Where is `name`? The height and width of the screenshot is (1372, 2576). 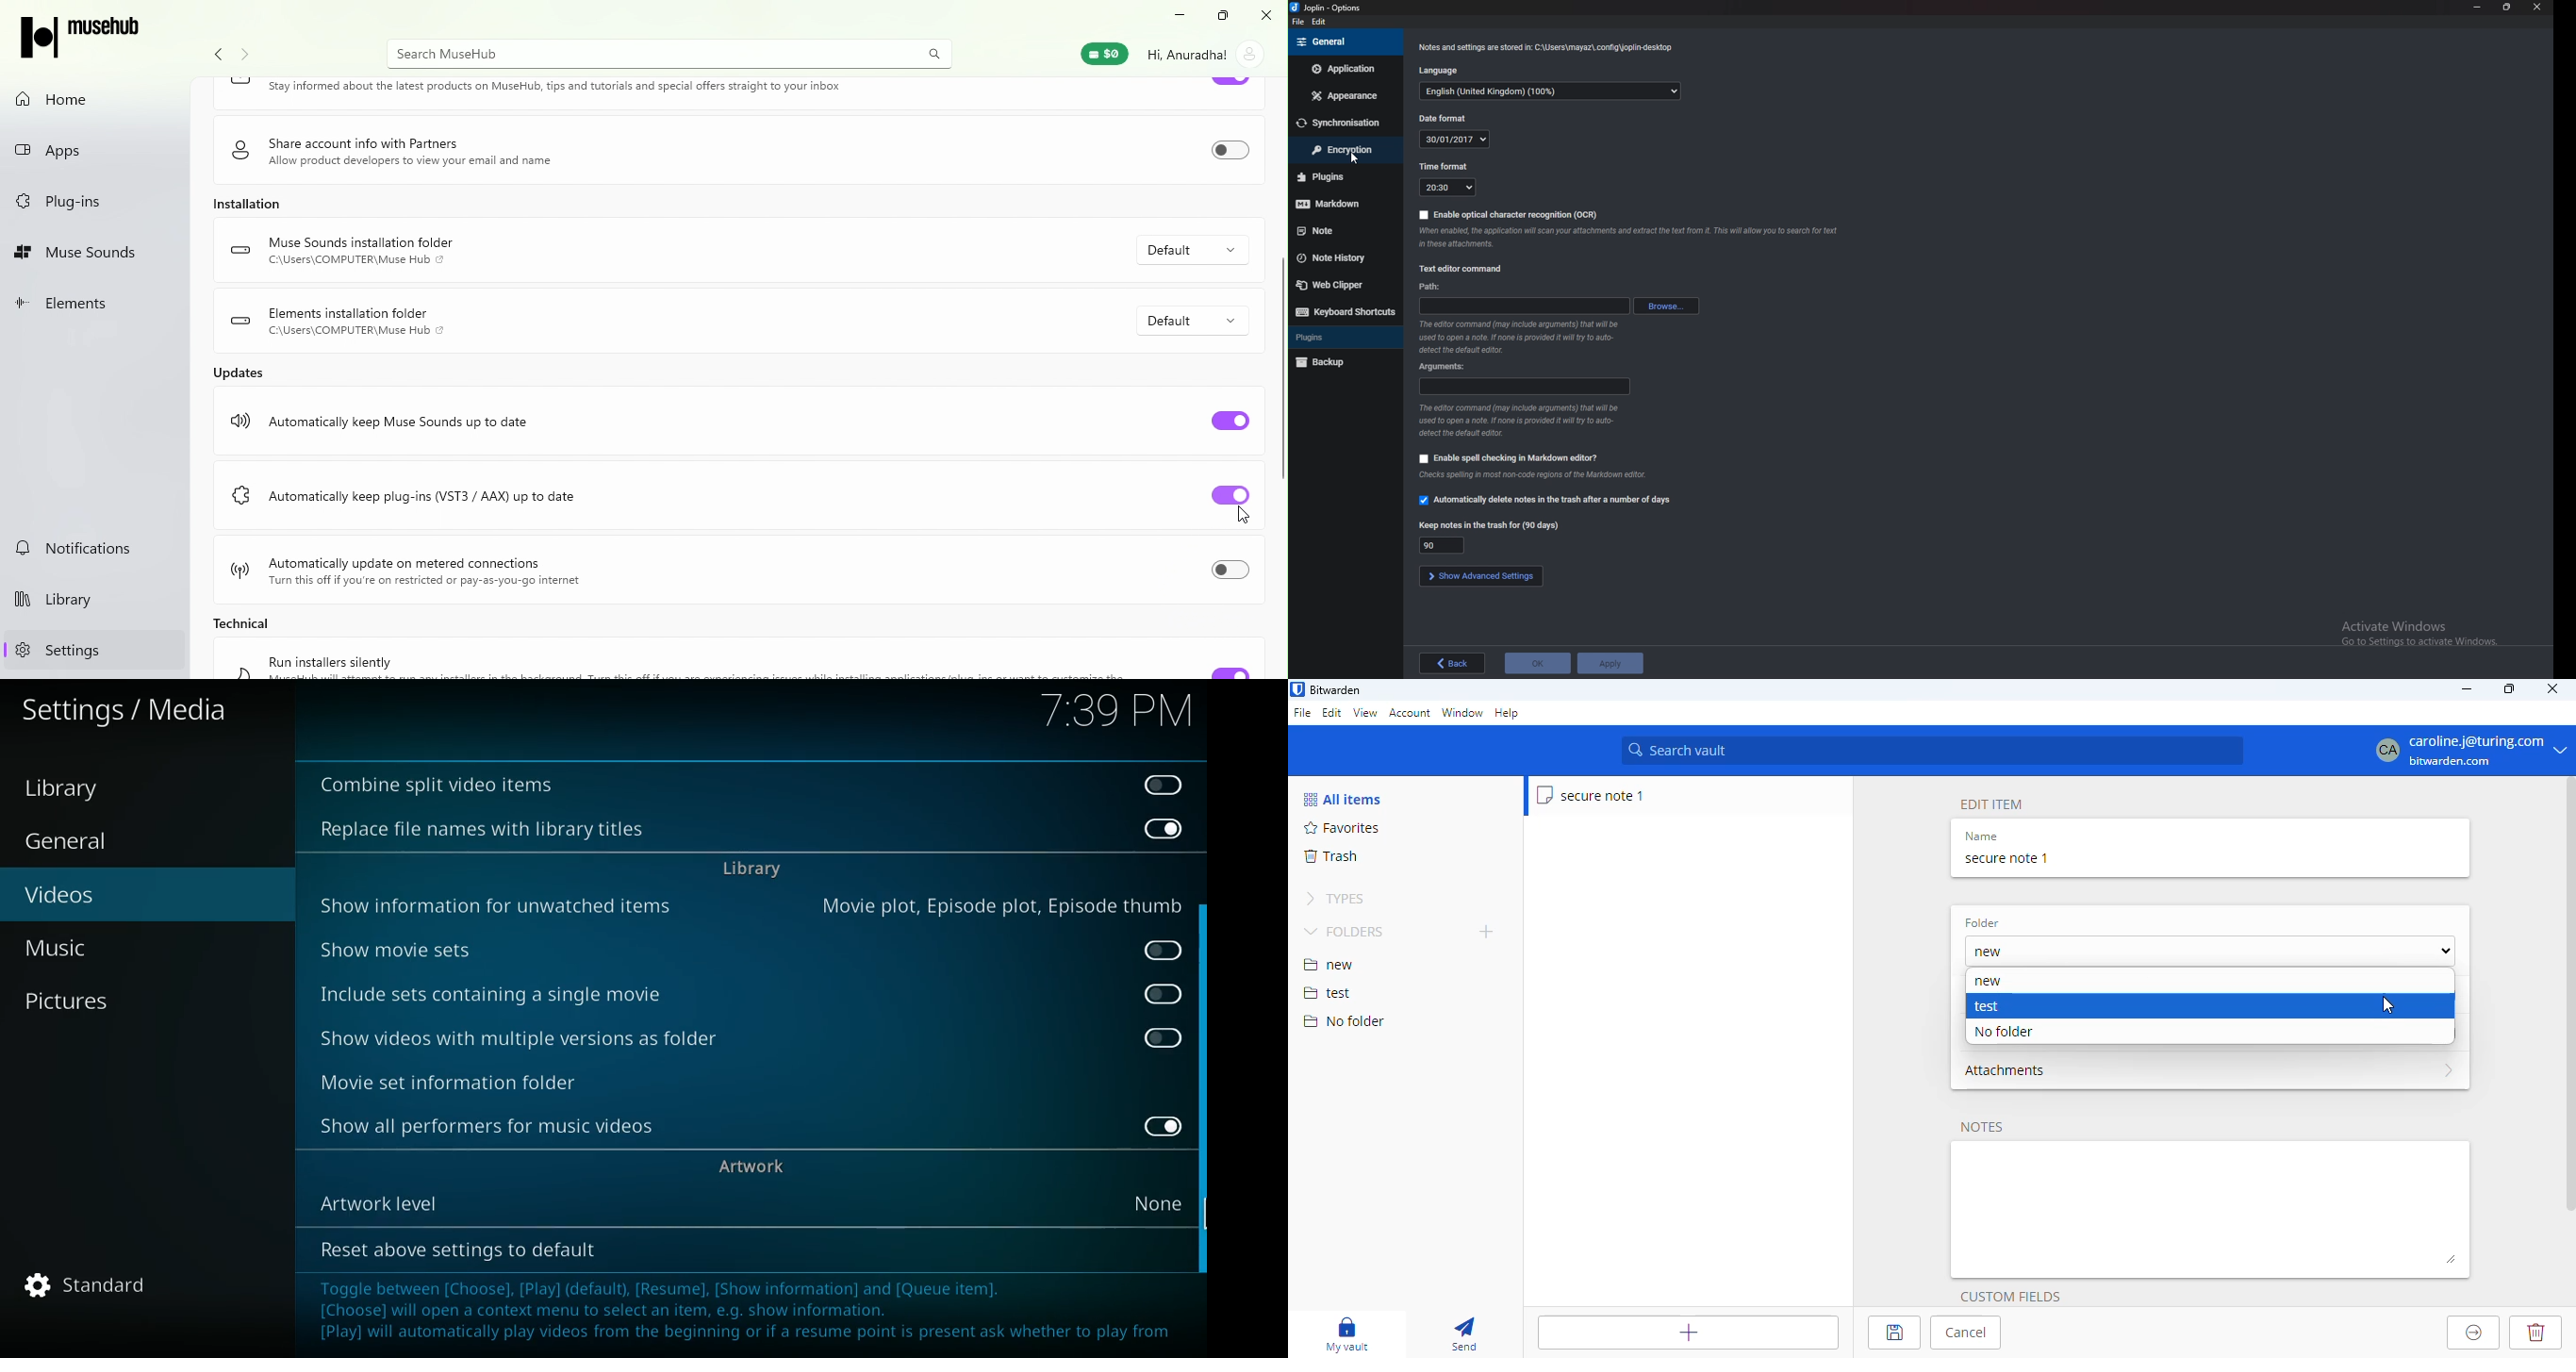 name is located at coordinates (1981, 836).